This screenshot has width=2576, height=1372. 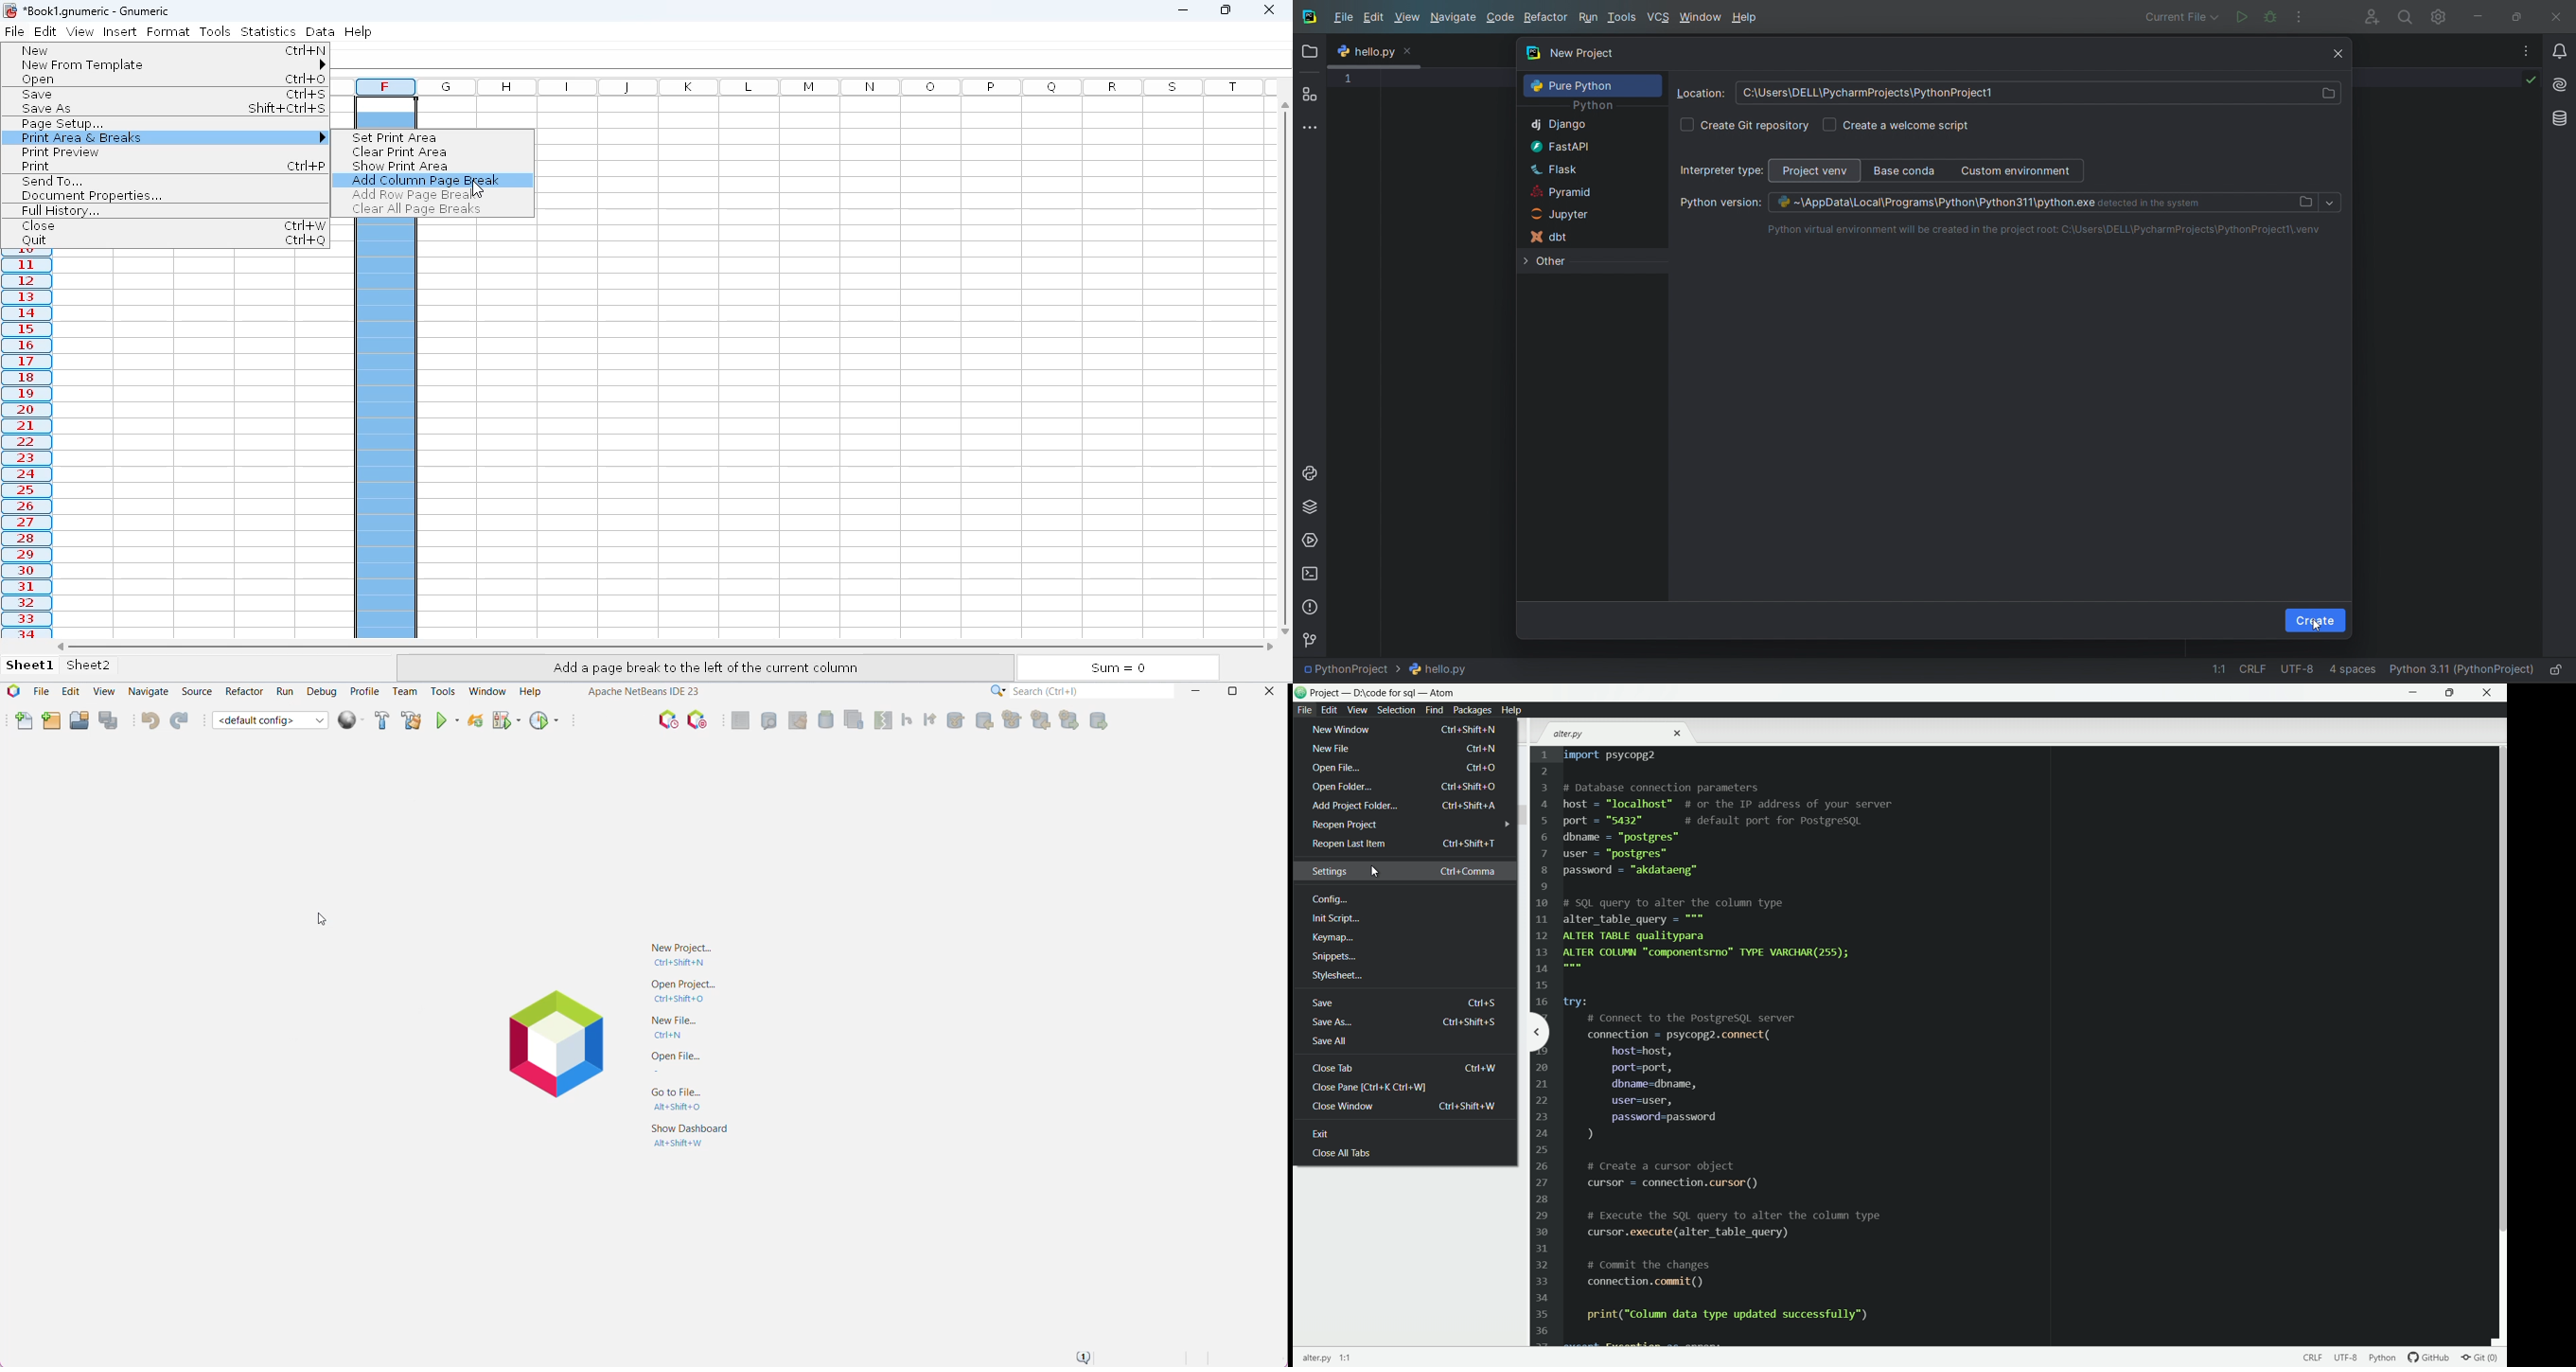 What do you see at coordinates (1309, 16) in the screenshot?
I see `logo` at bounding box center [1309, 16].